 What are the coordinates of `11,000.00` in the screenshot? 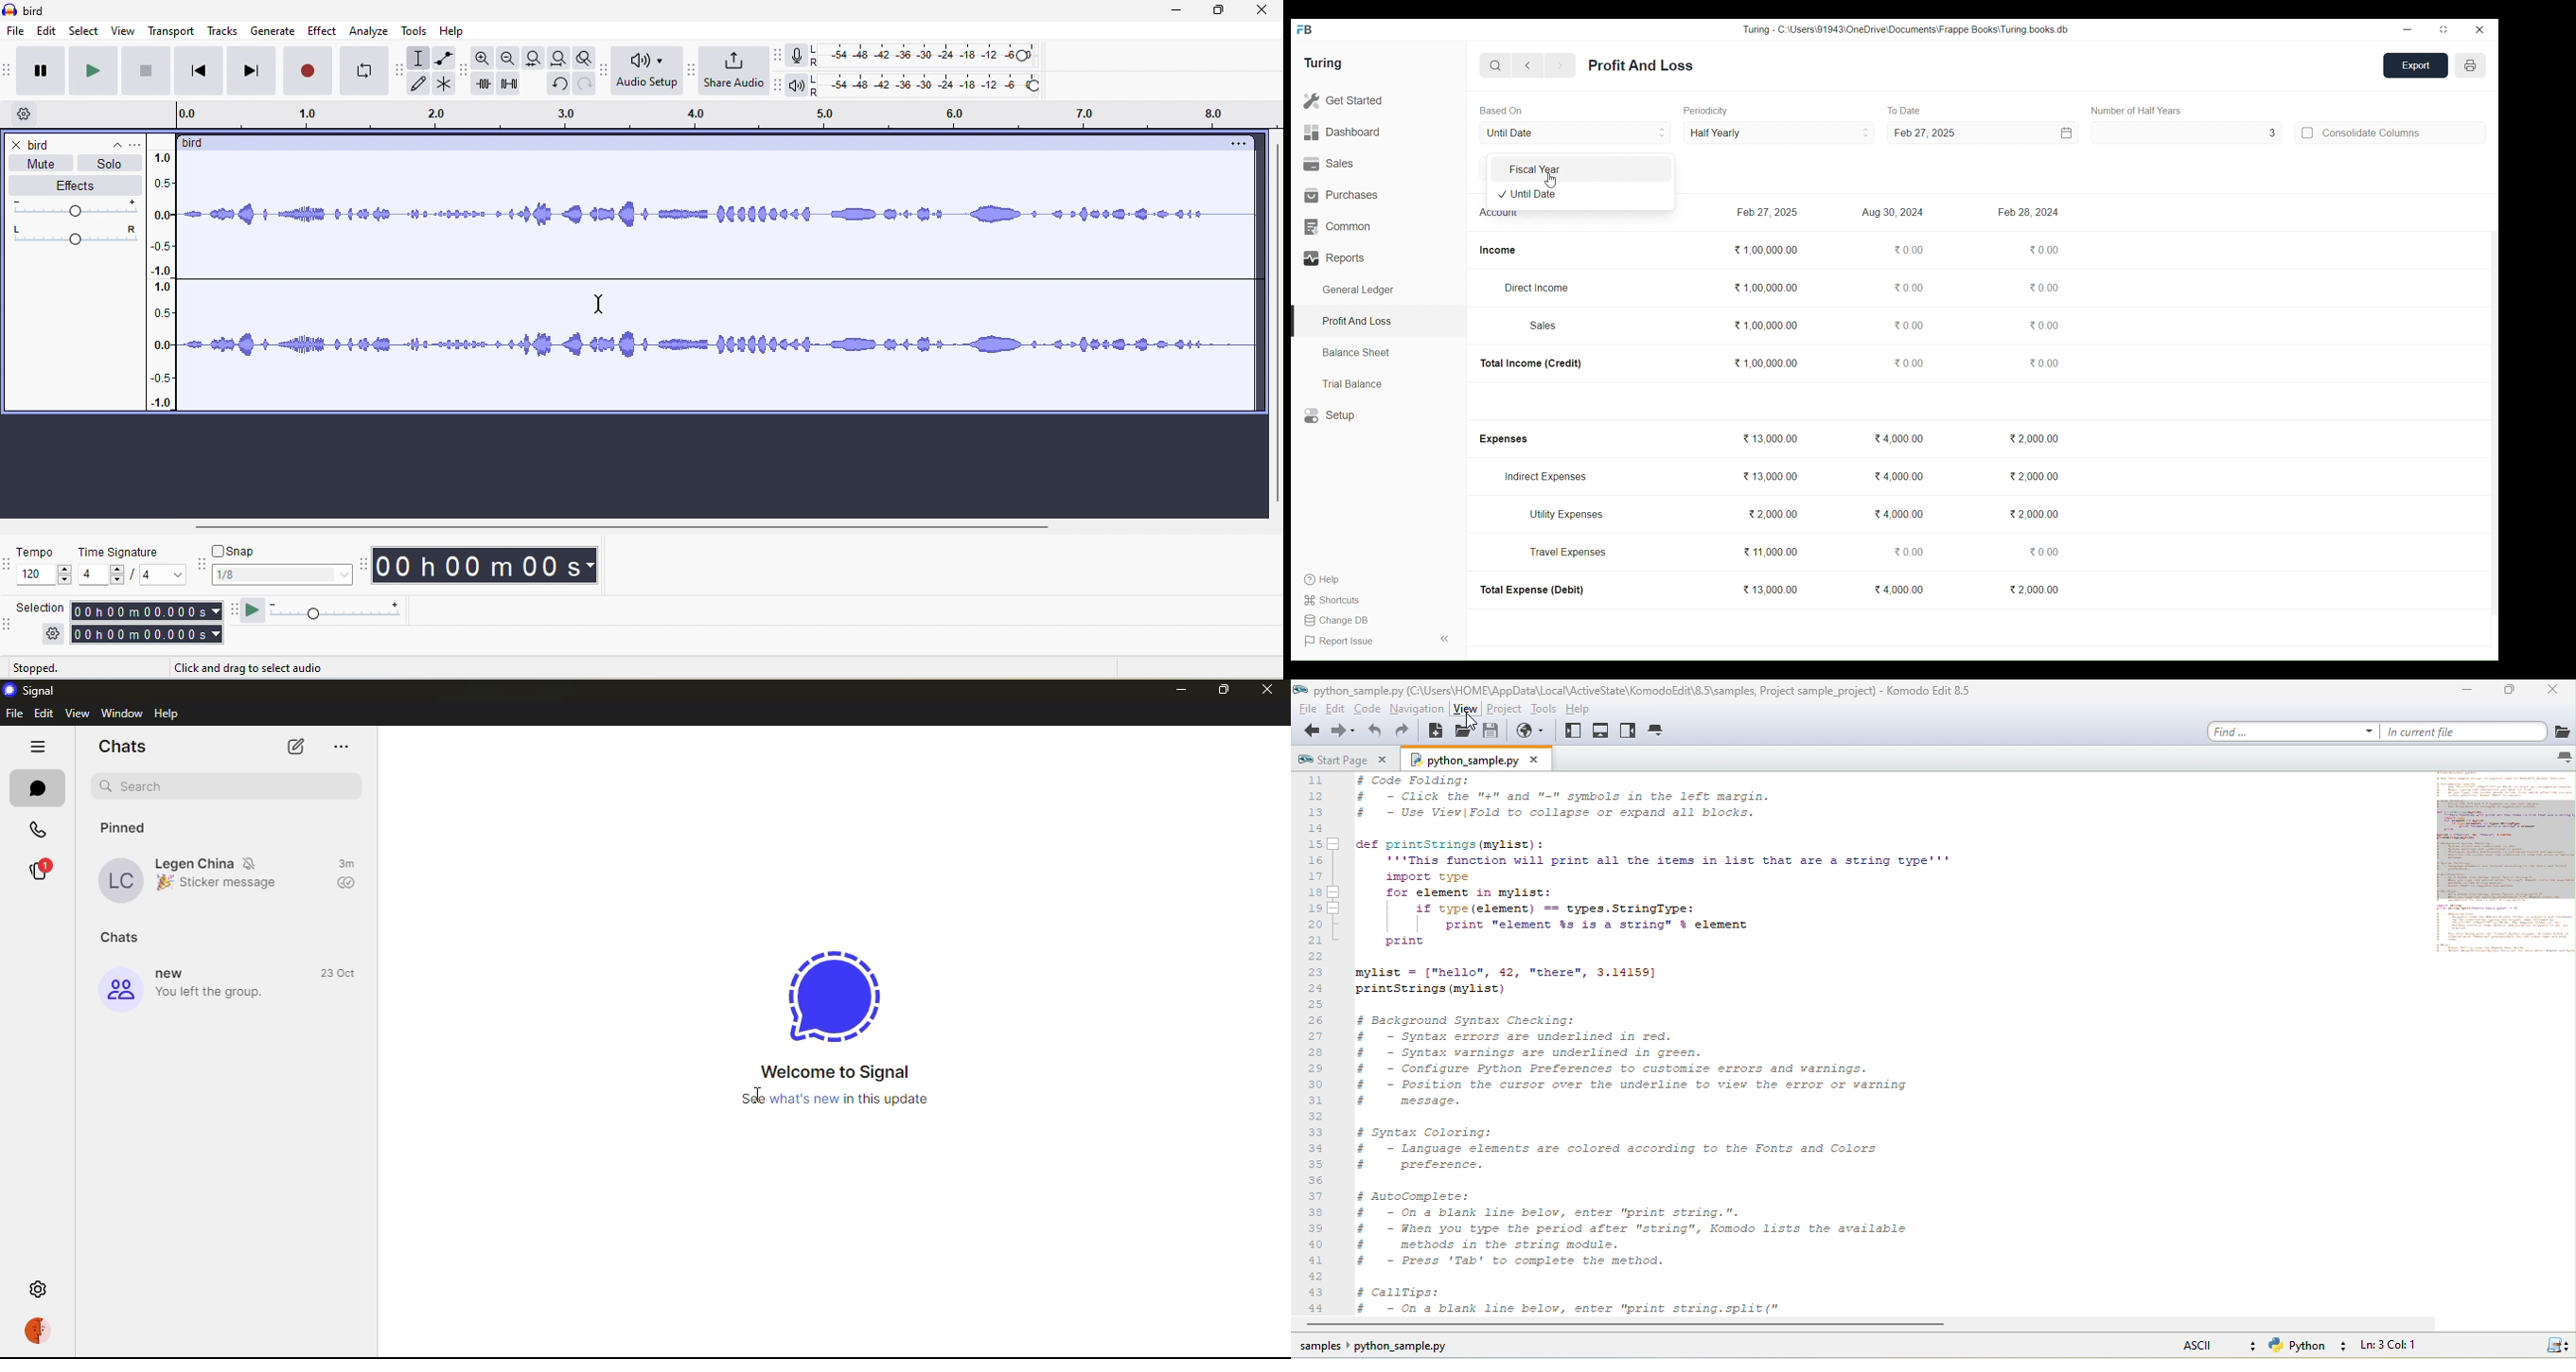 It's located at (1770, 552).